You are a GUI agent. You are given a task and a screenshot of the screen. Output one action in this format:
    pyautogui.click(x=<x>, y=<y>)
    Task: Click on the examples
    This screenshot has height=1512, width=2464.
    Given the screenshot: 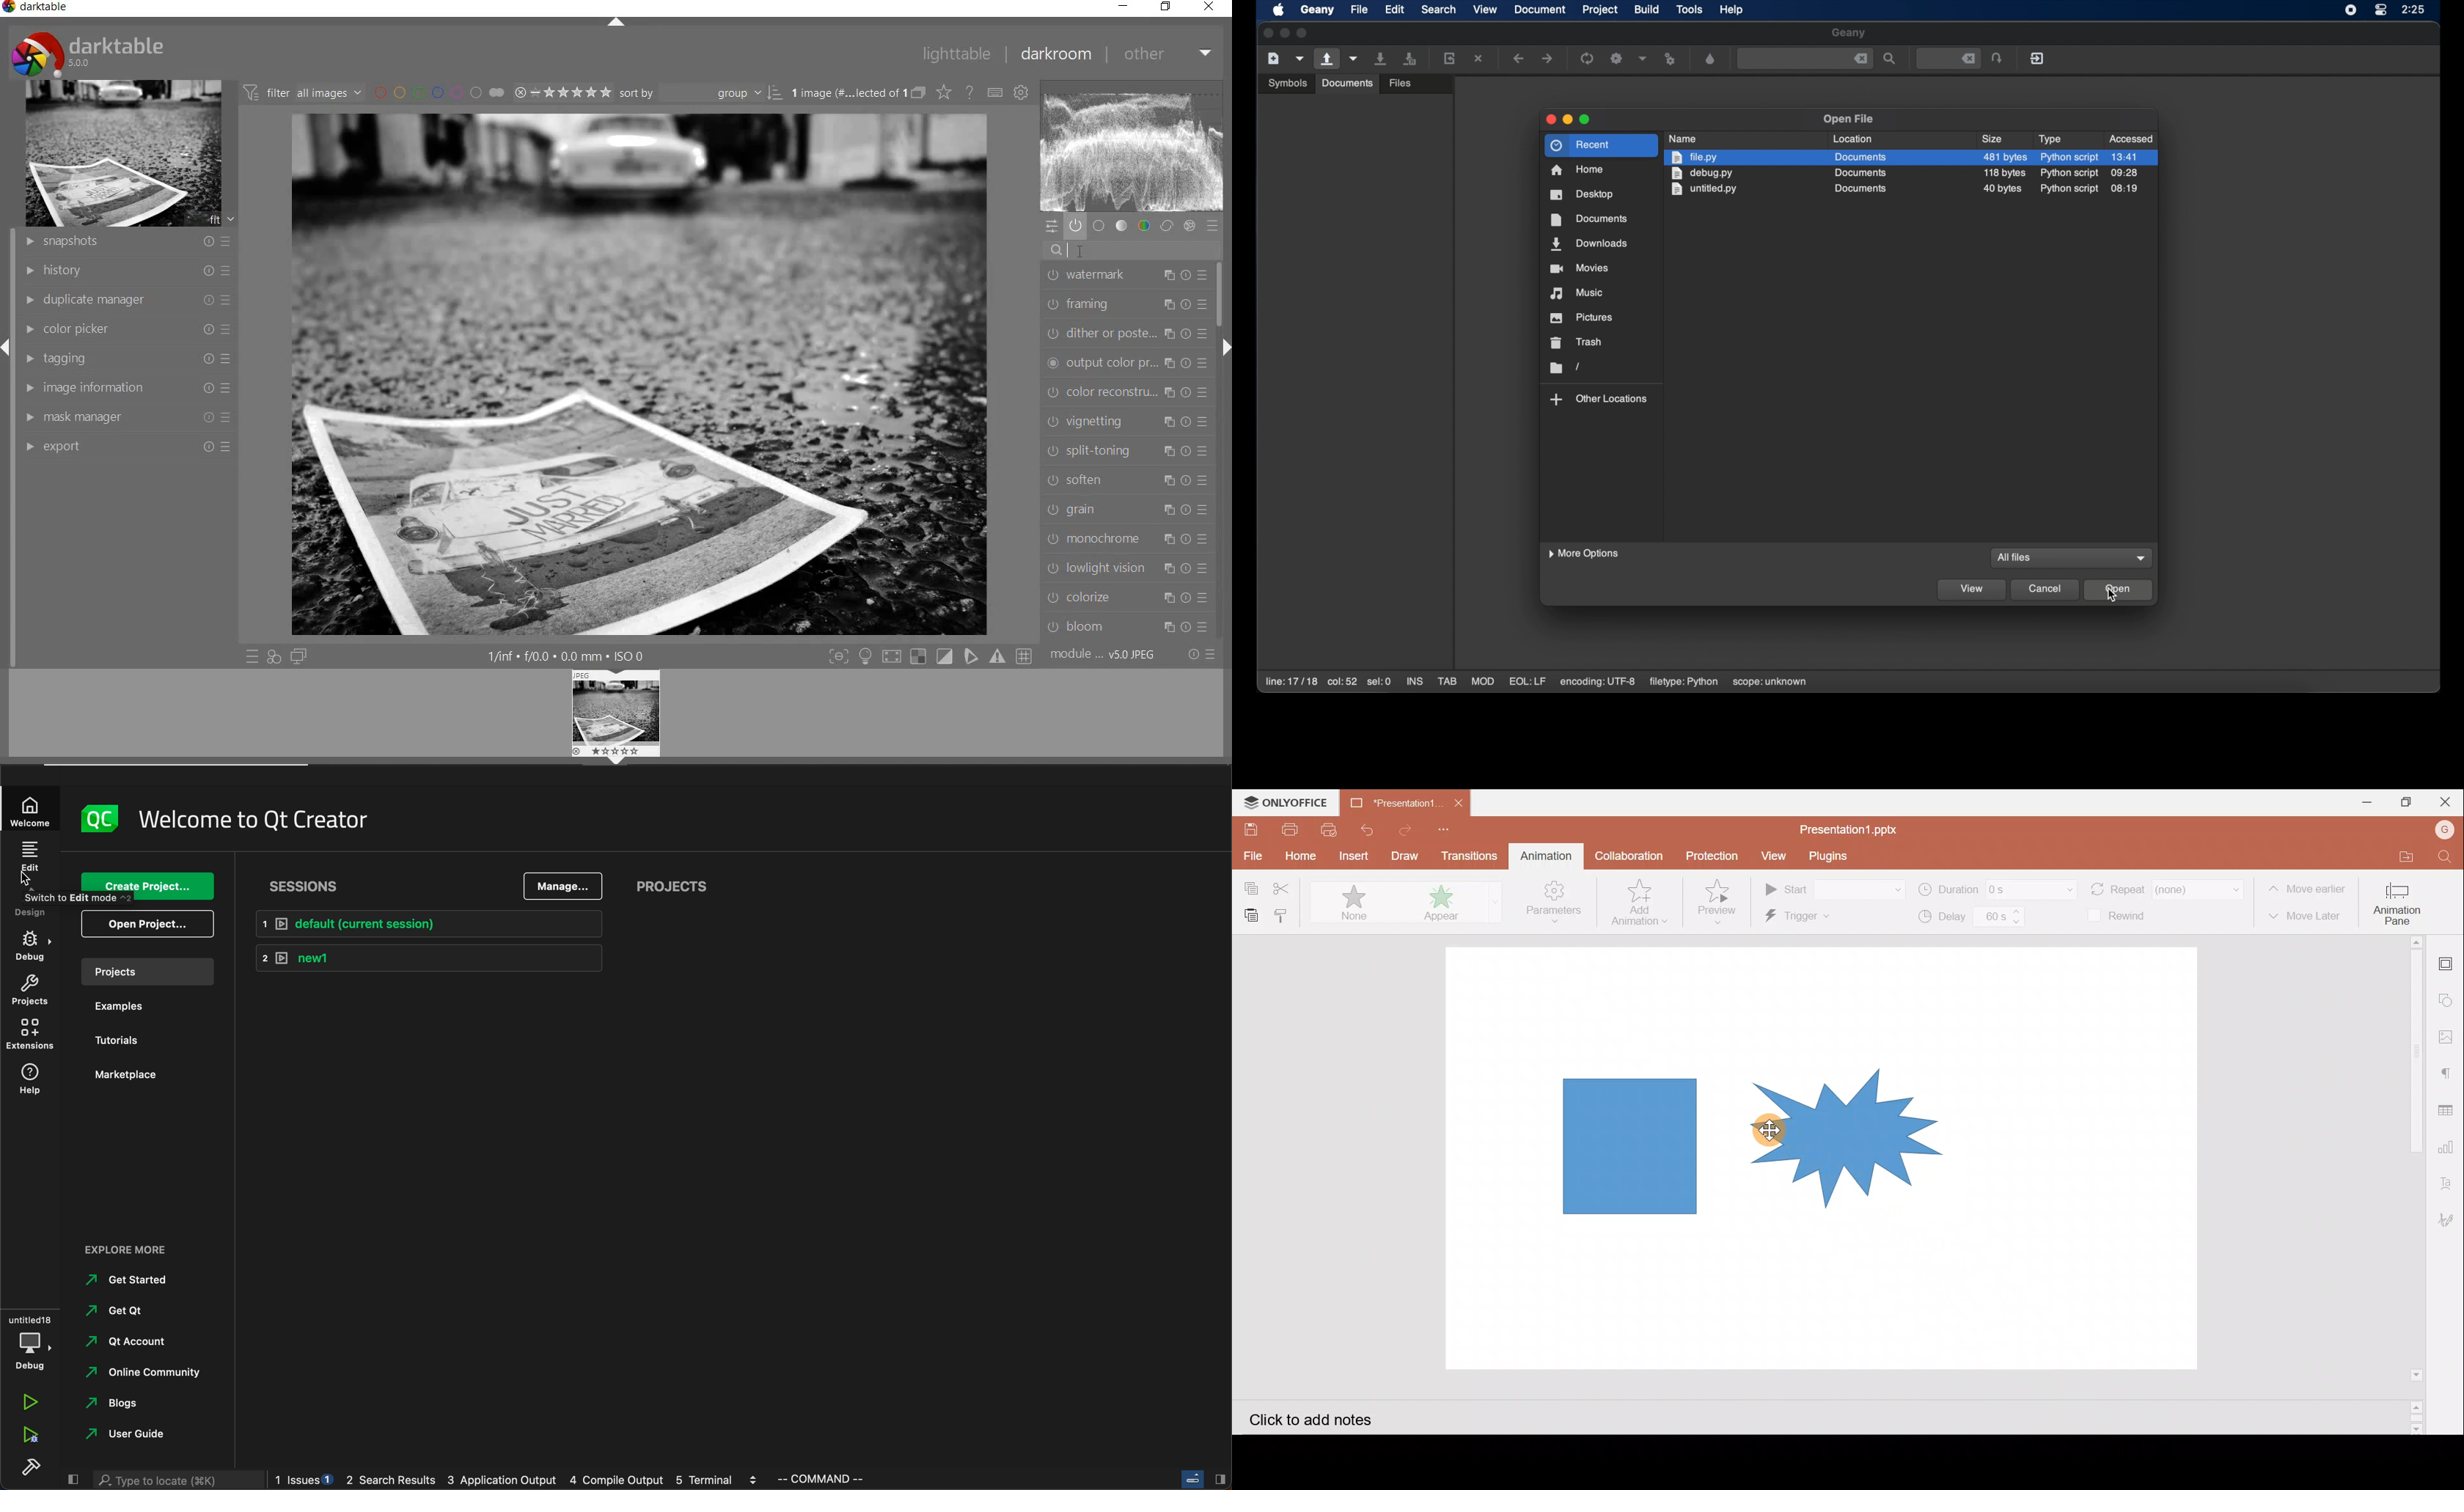 What is the action you would take?
    pyautogui.click(x=121, y=1007)
    